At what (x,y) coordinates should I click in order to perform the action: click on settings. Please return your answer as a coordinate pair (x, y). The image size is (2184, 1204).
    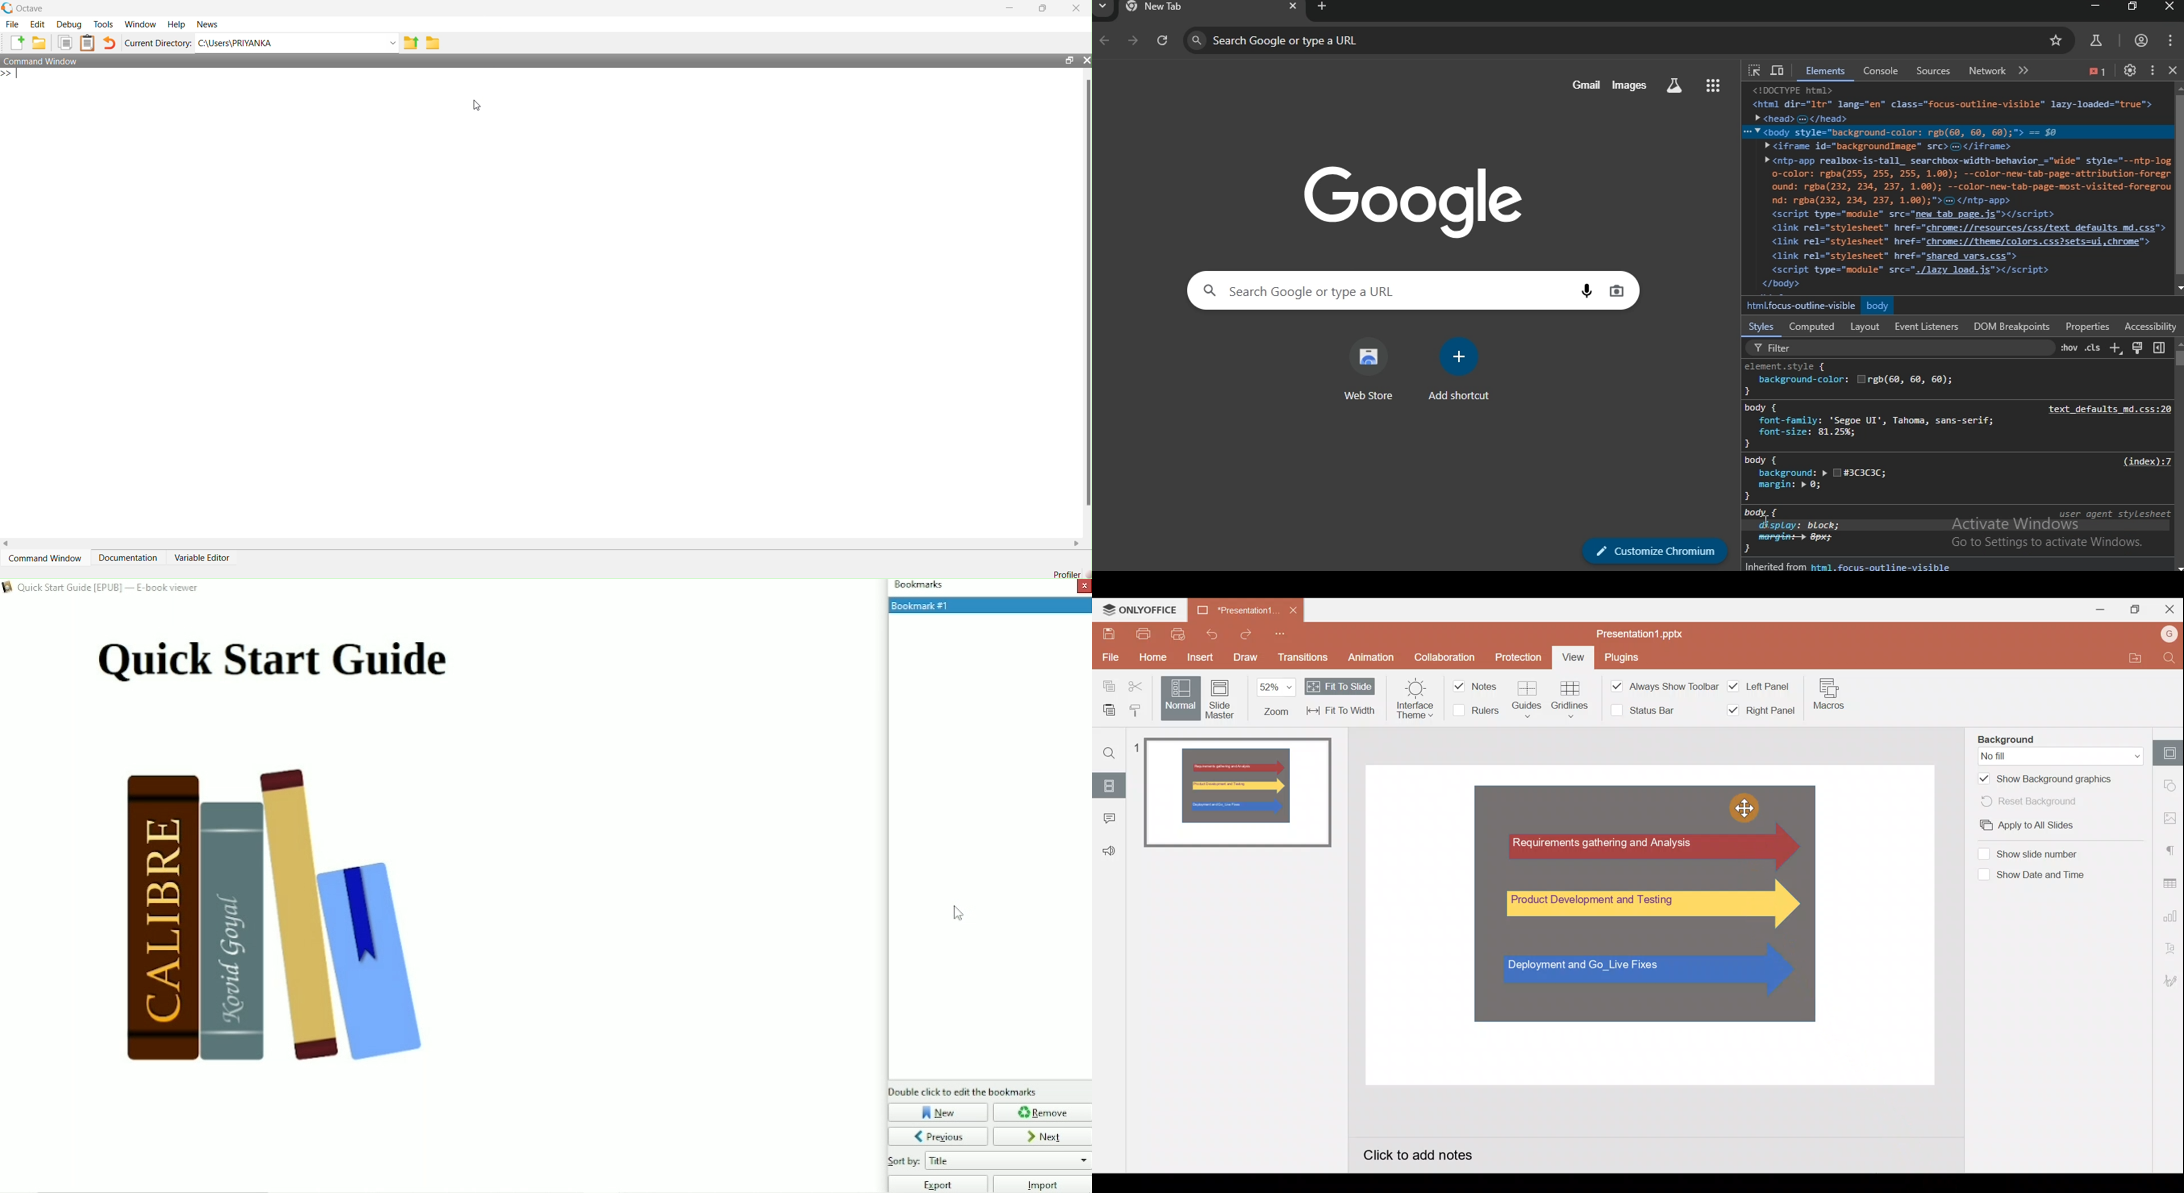
    Looking at the image, I should click on (2130, 70).